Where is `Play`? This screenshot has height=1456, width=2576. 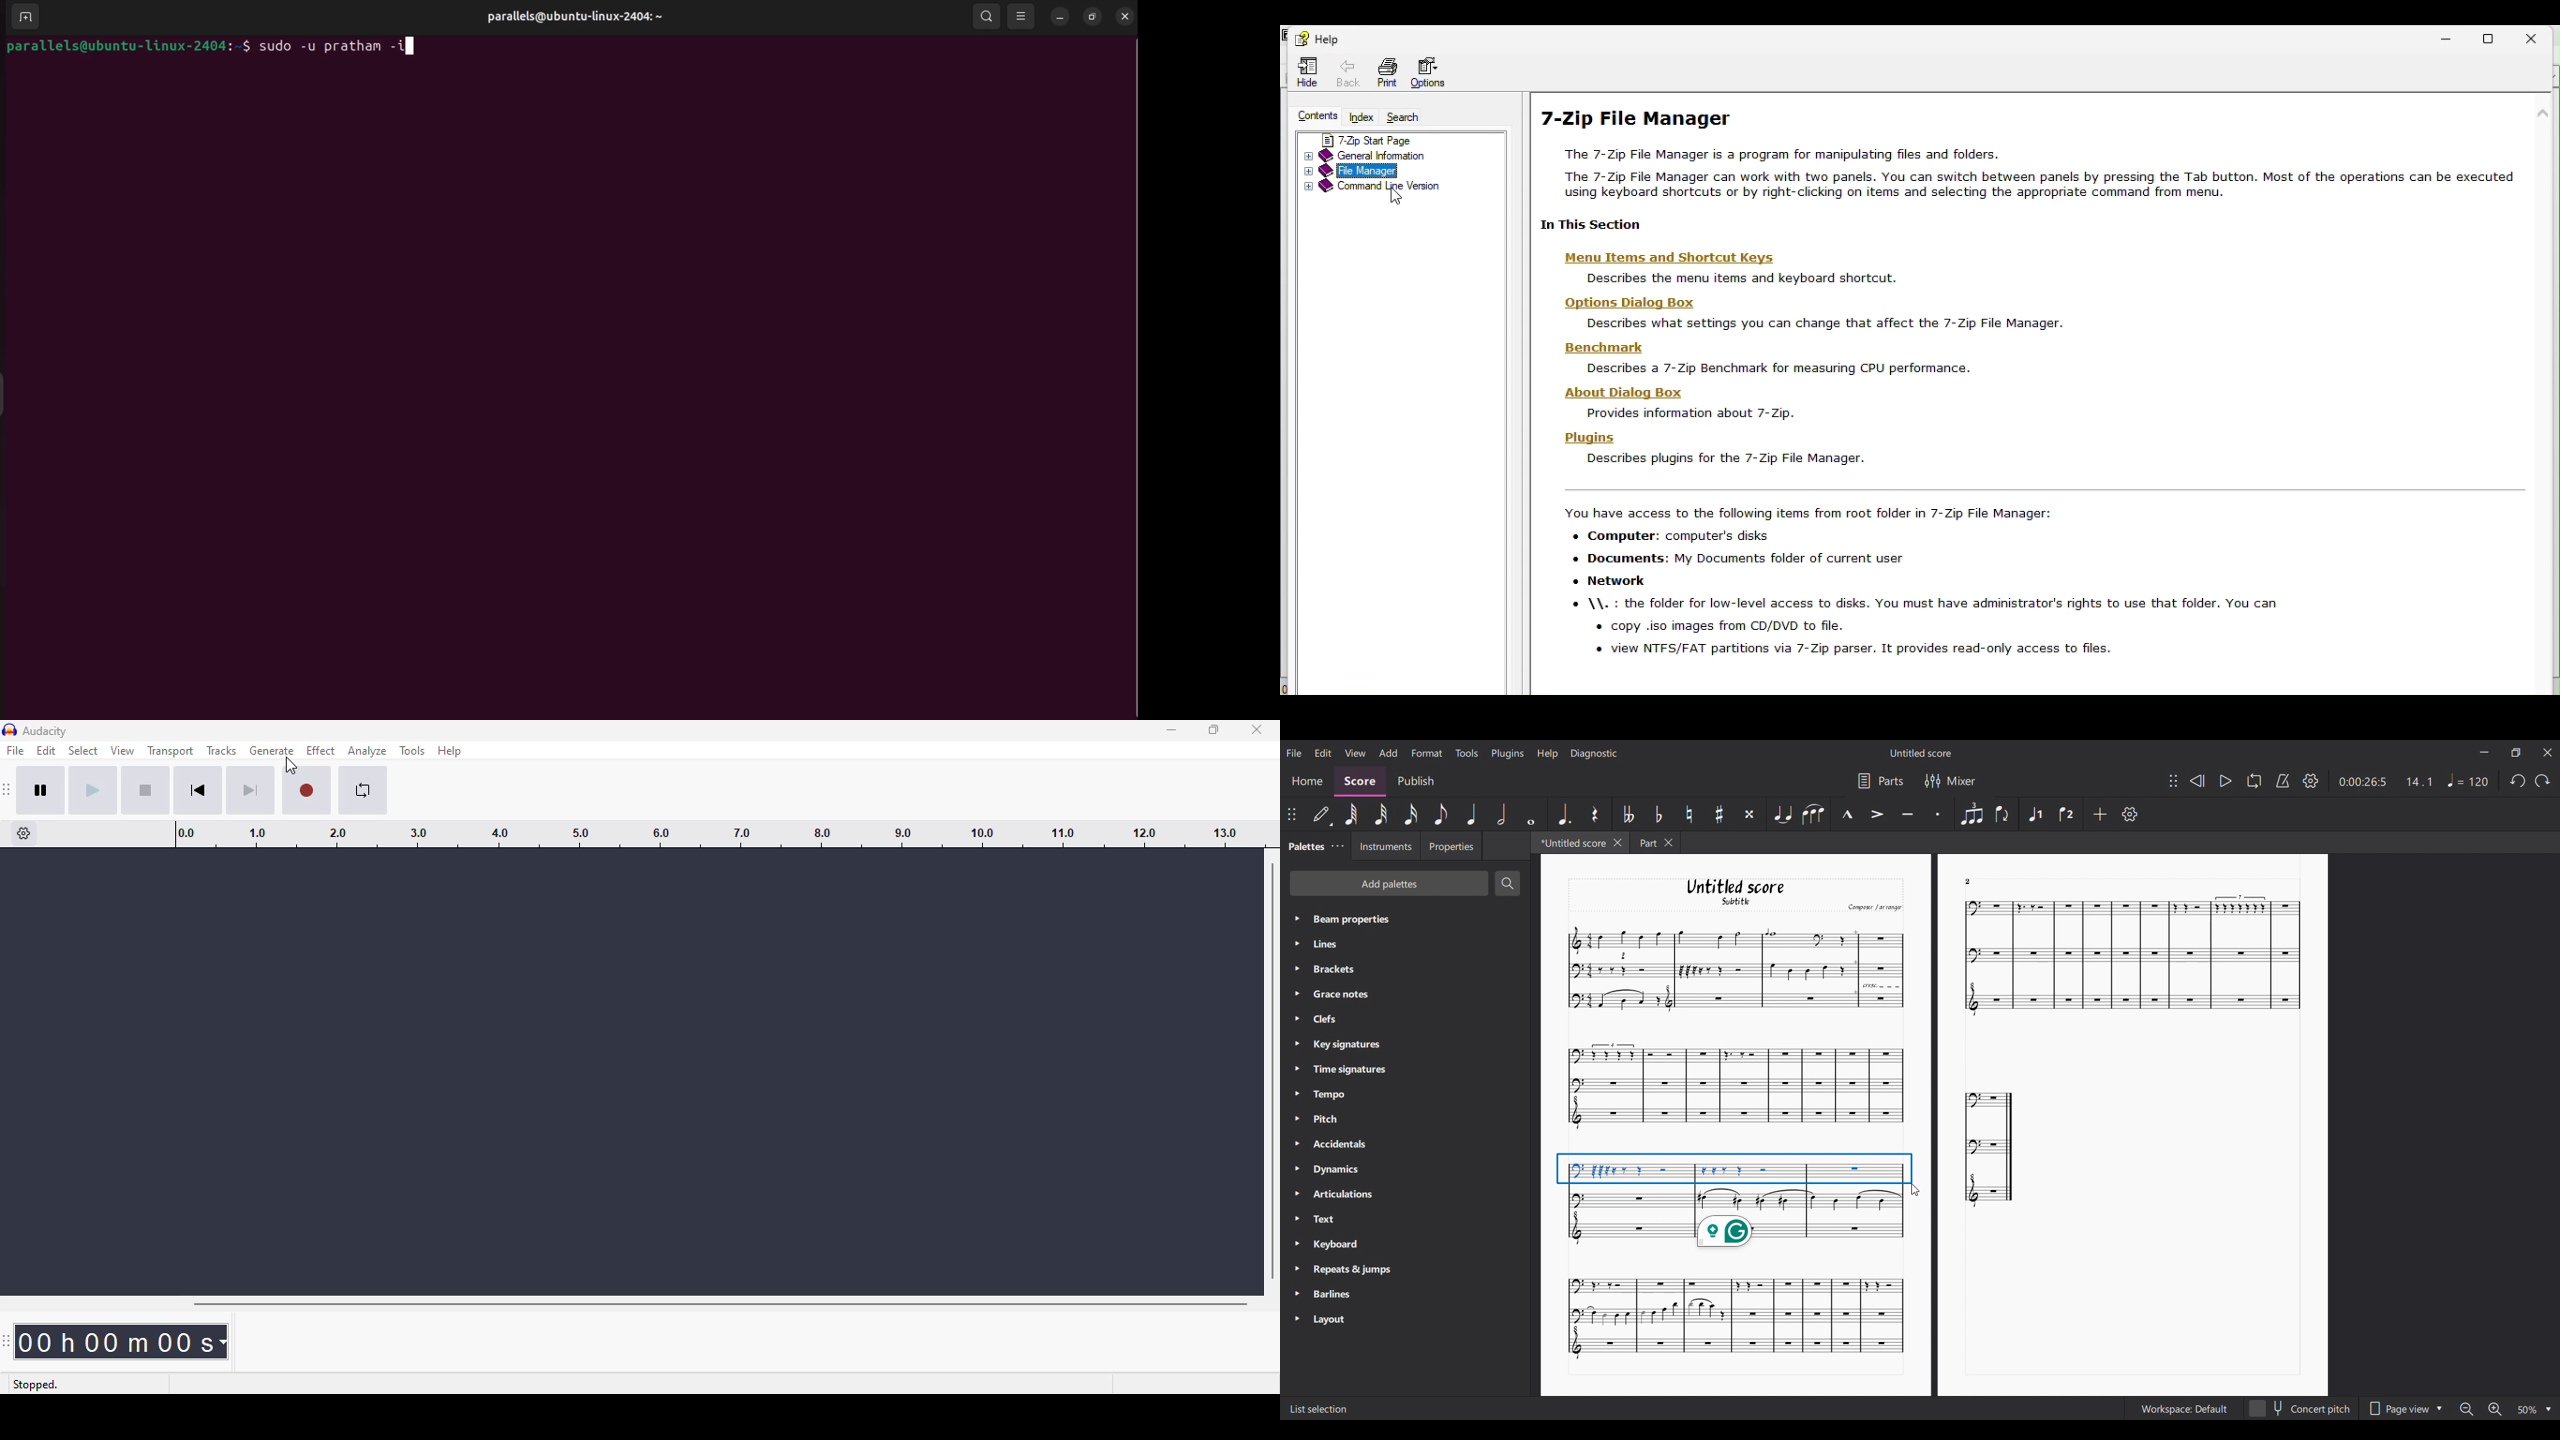
Play is located at coordinates (2226, 781).